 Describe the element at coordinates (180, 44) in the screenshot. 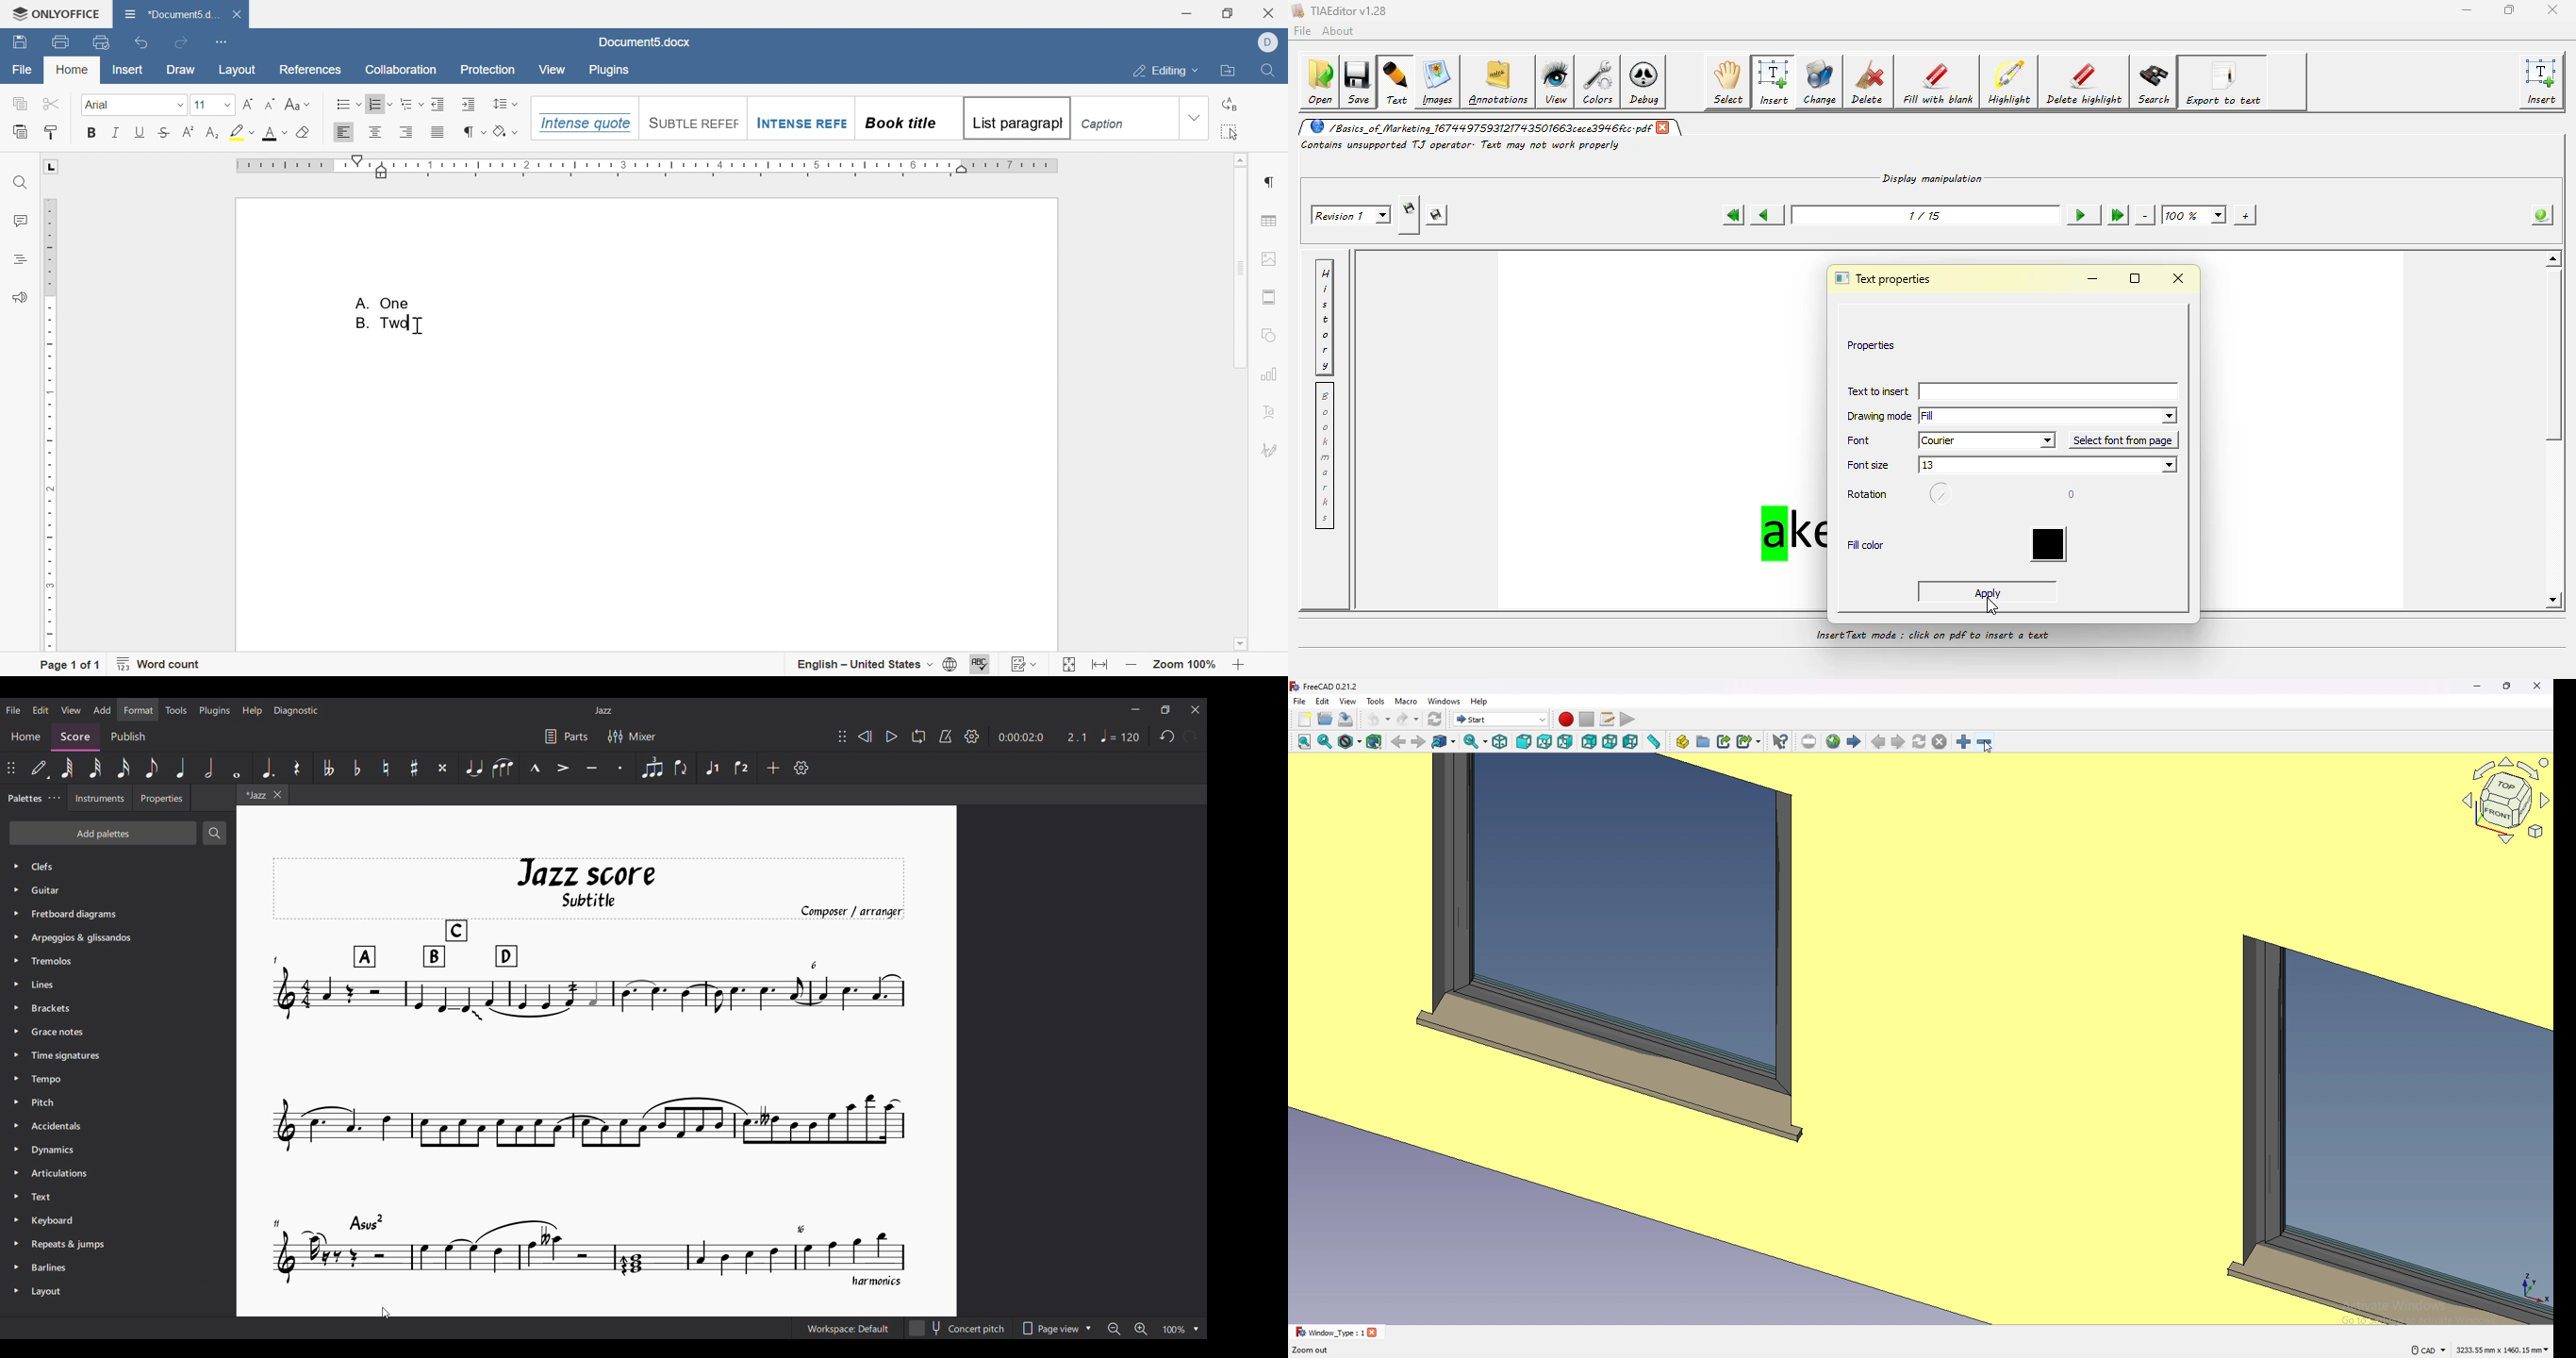

I see `redo` at that location.